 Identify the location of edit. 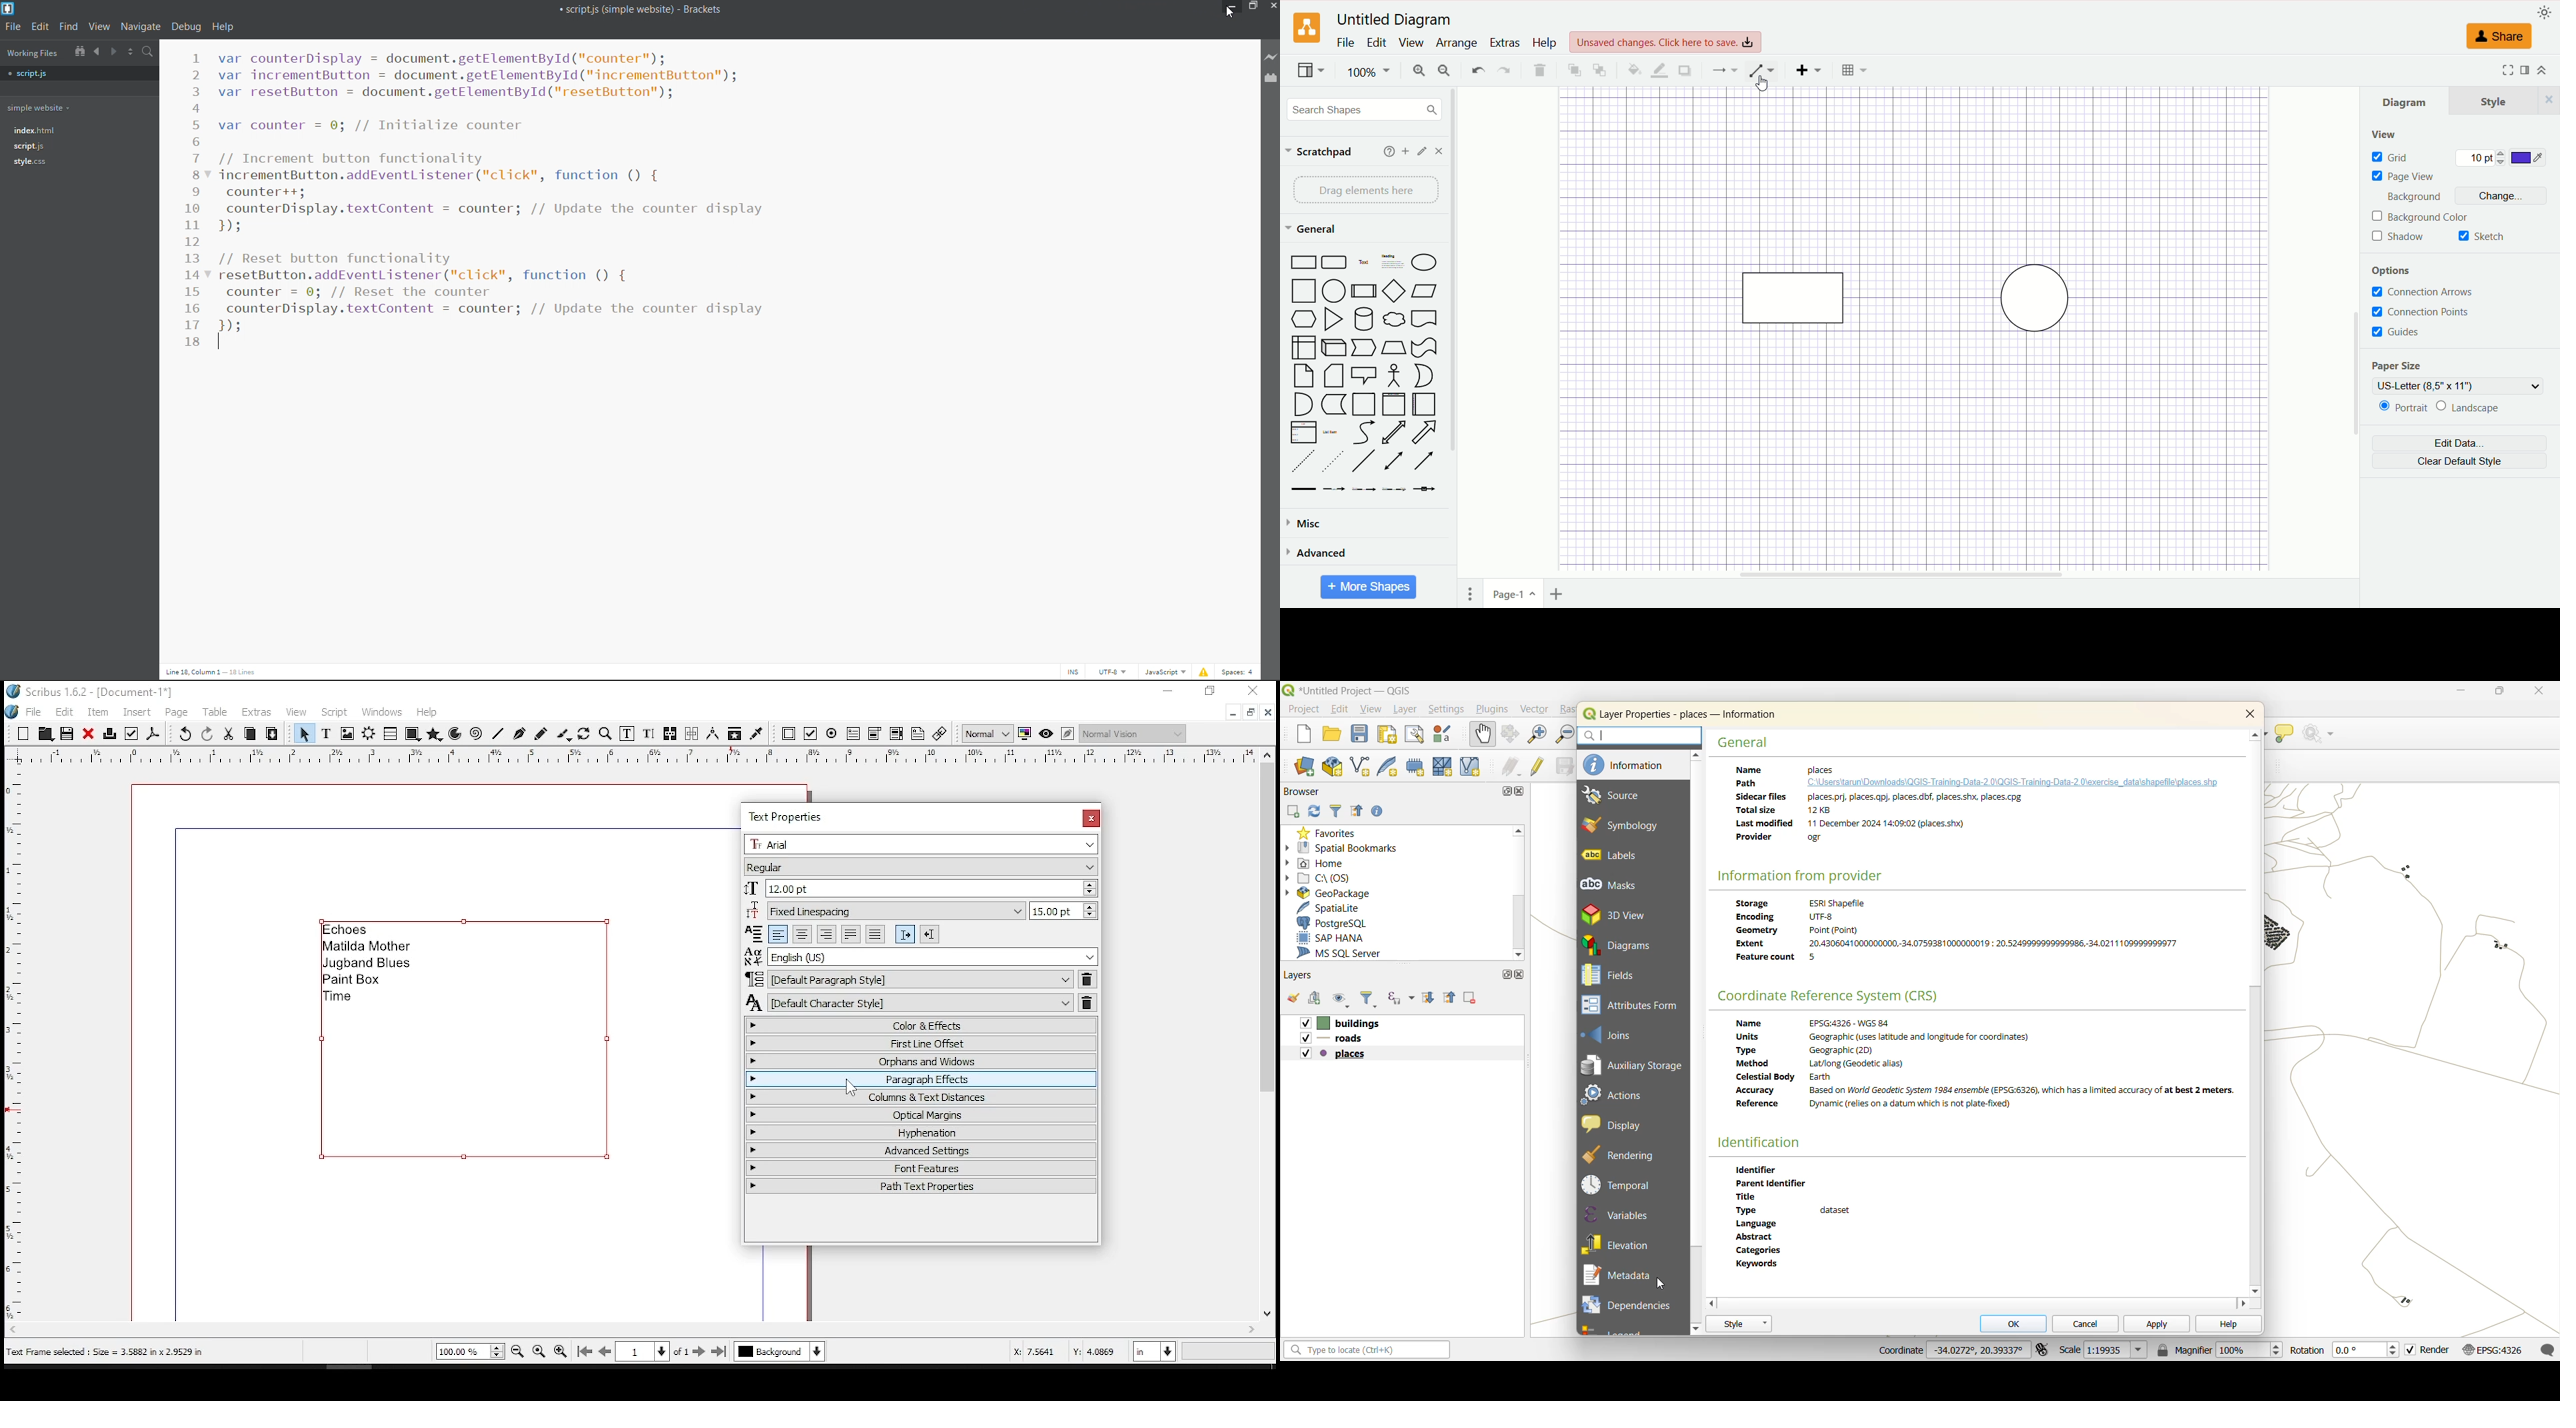
(1376, 44).